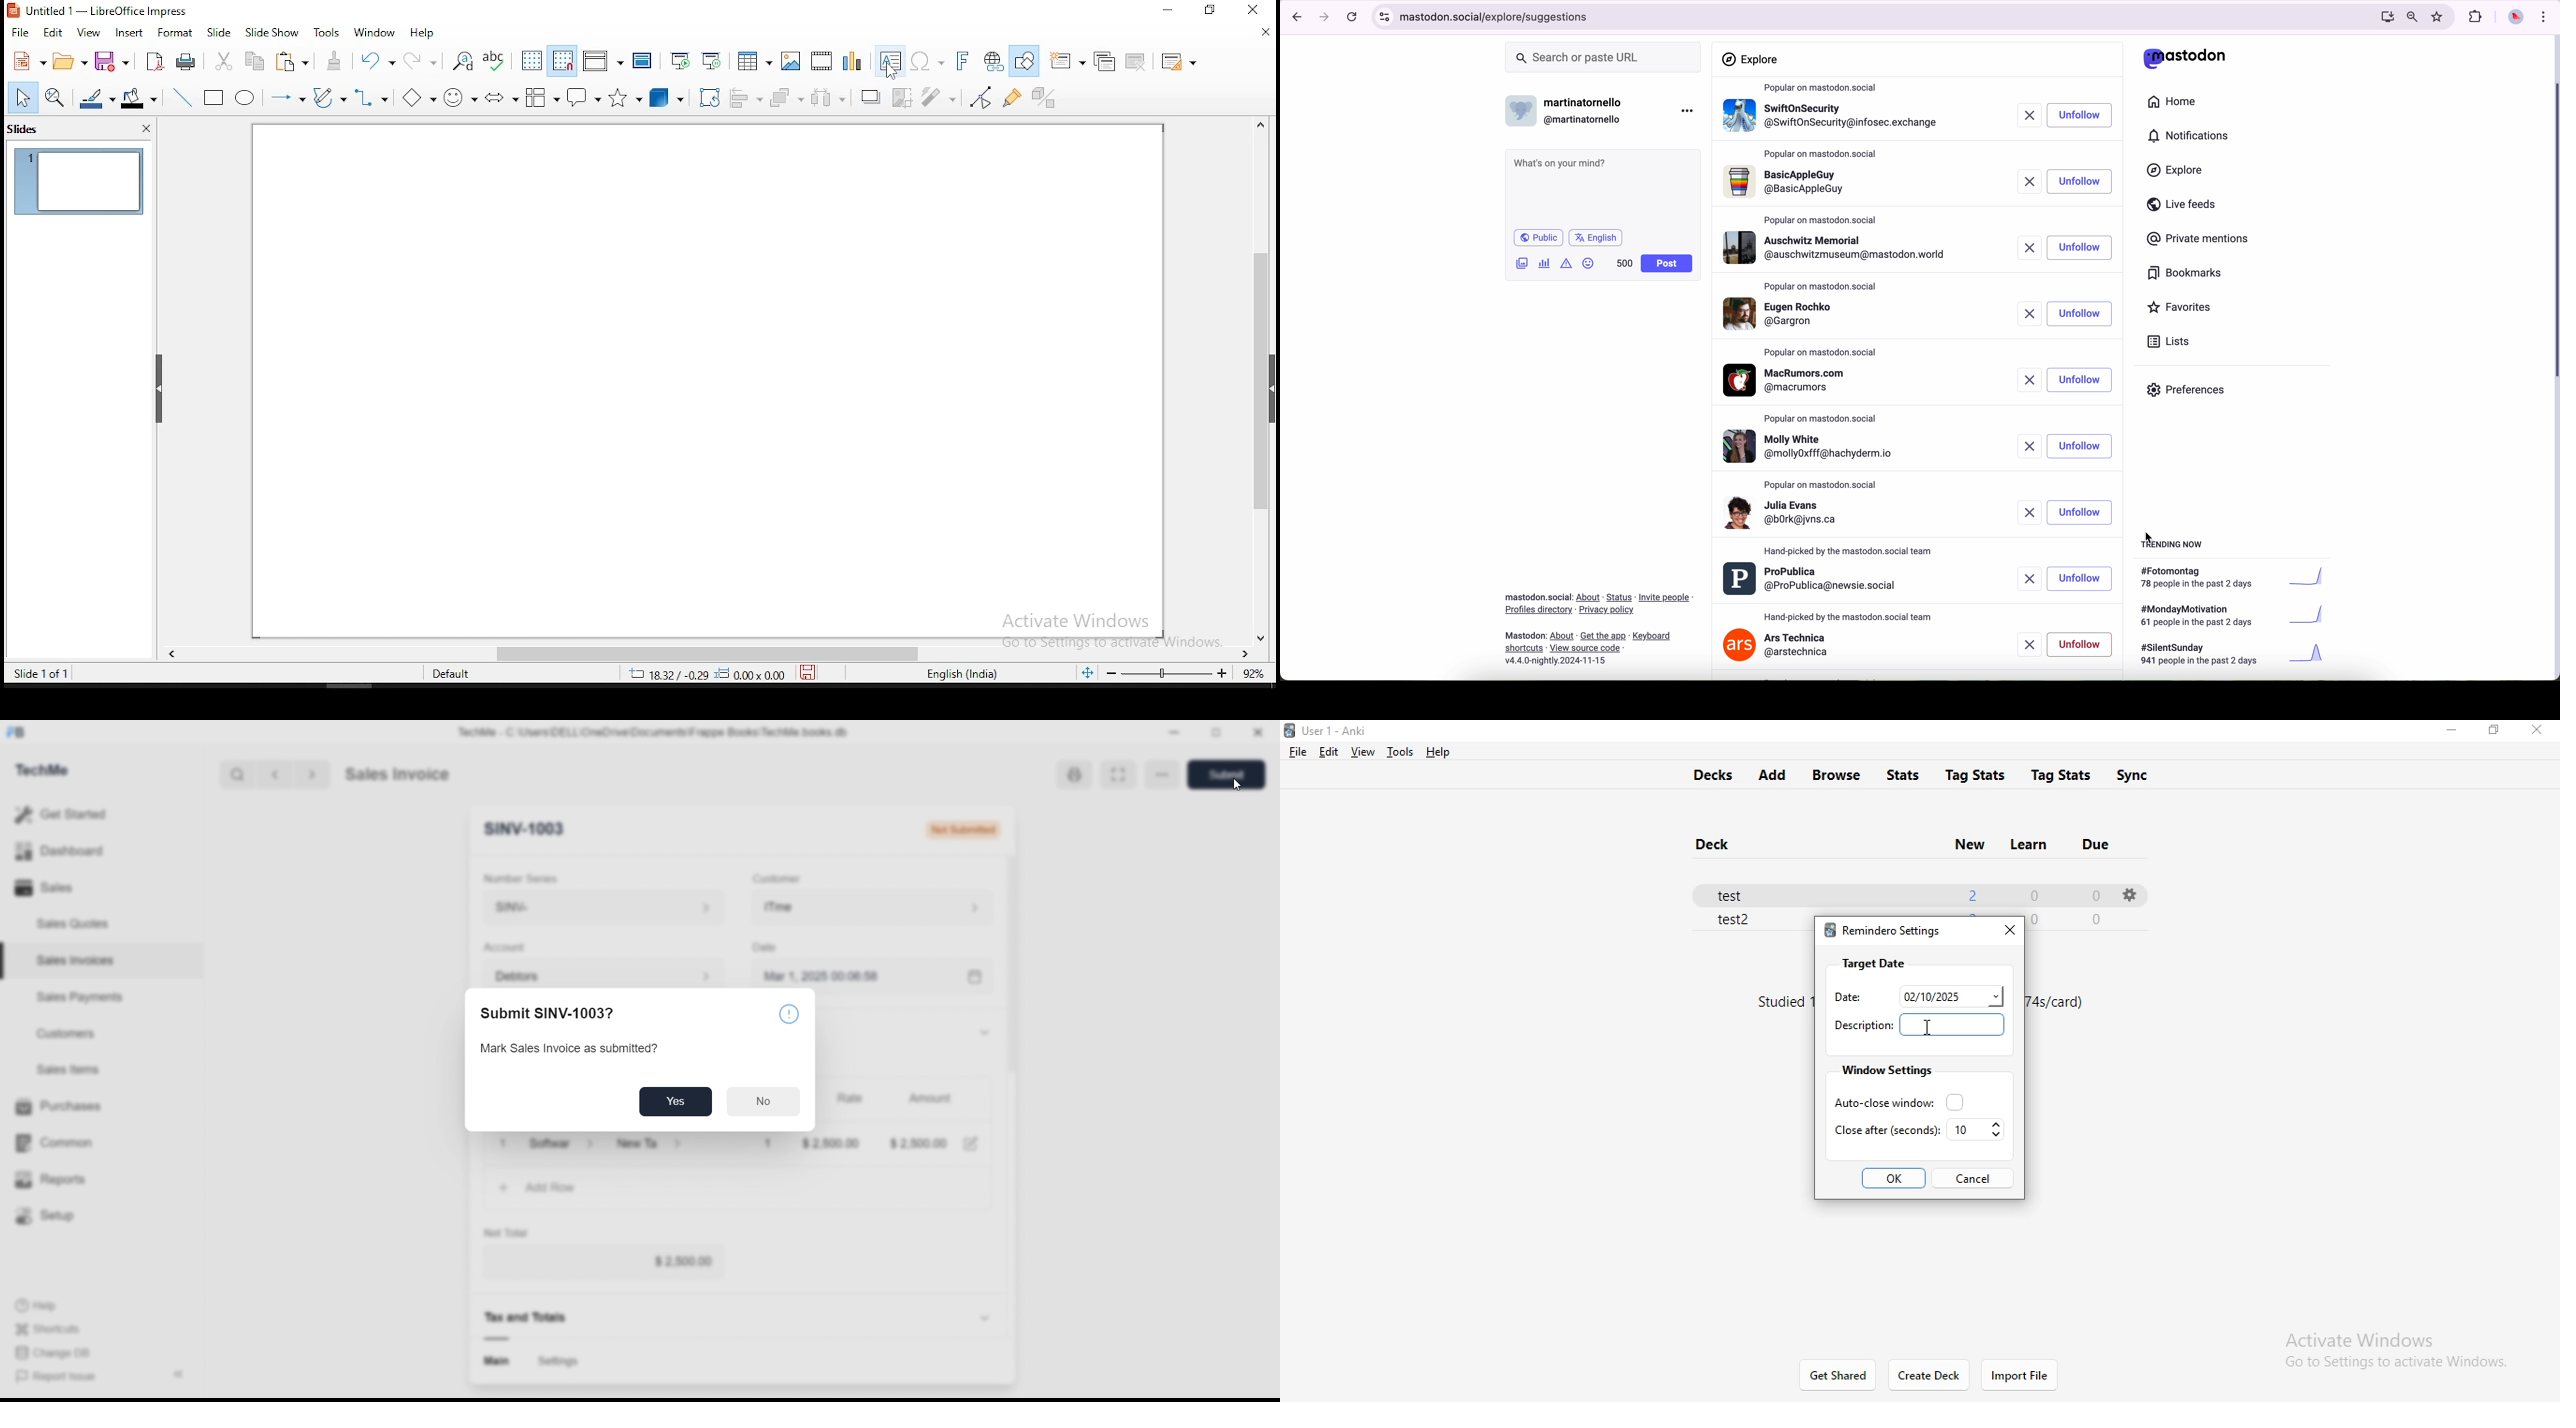 This screenshot has height=1428, width=2576. What do you see at coordinates (1975, 773) in the screenshot?
I see `tag stats` at bounding box center [1975, 773].